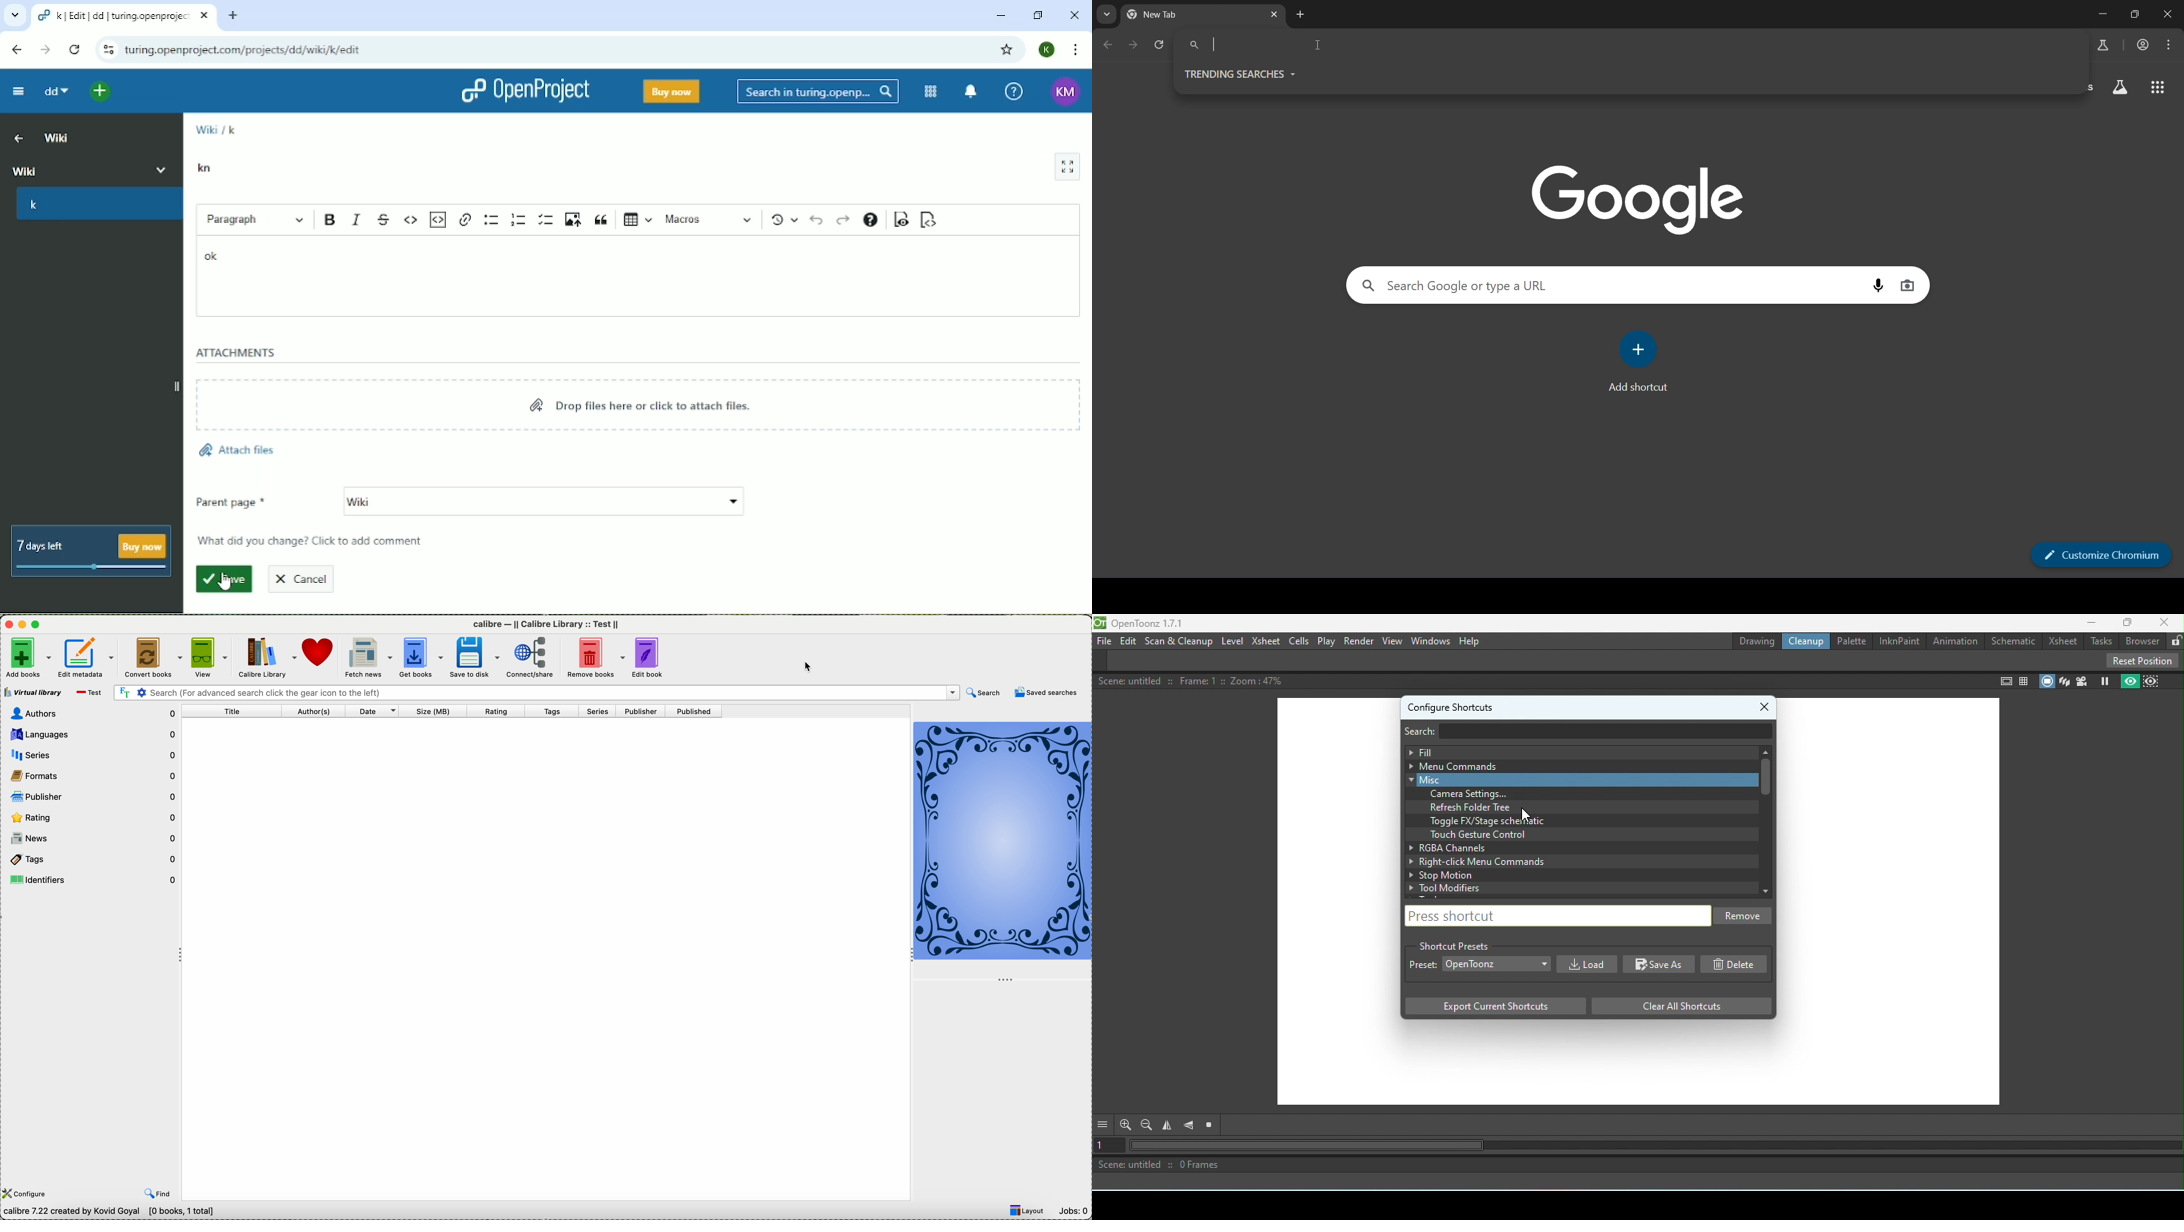 The width and height of the screenshot is (2184, 1232). I want to click on Refresh folder tree, so click(1474, 807).